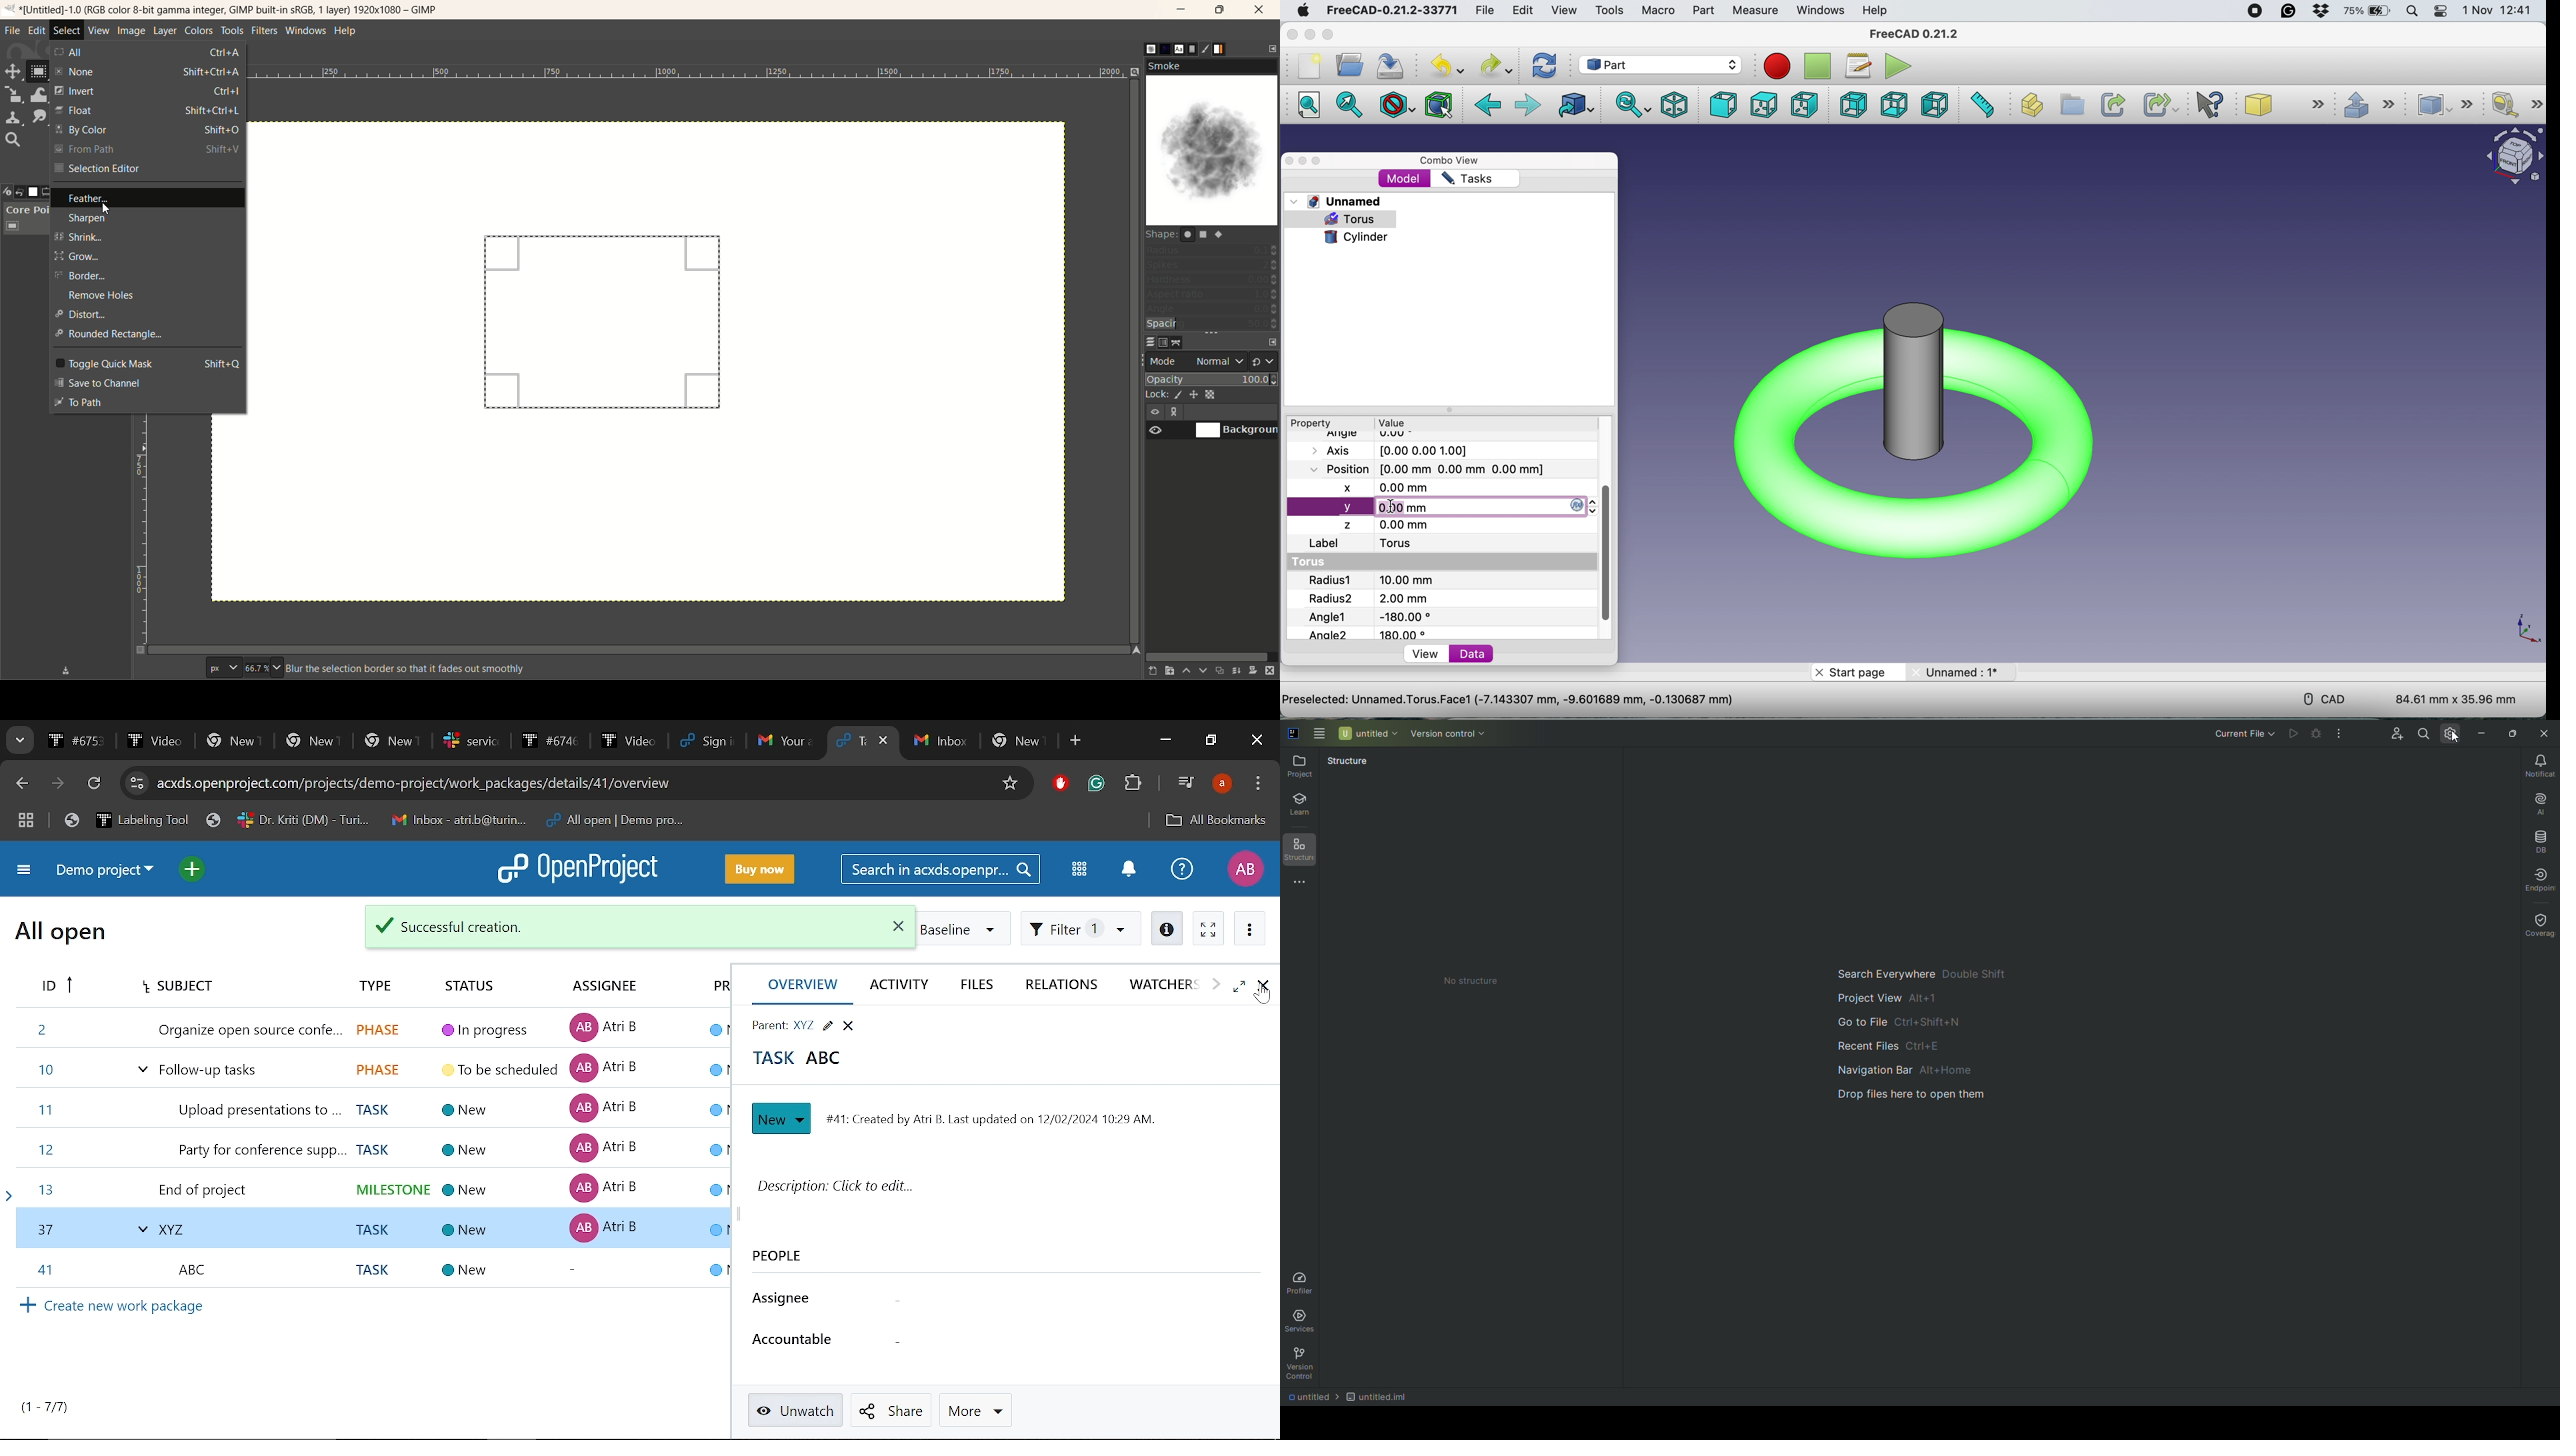 This screenshot has width=2576, height=1456. Describe the element at coordinates (1263, 986) in the screenshot. I see `Close` at that location.